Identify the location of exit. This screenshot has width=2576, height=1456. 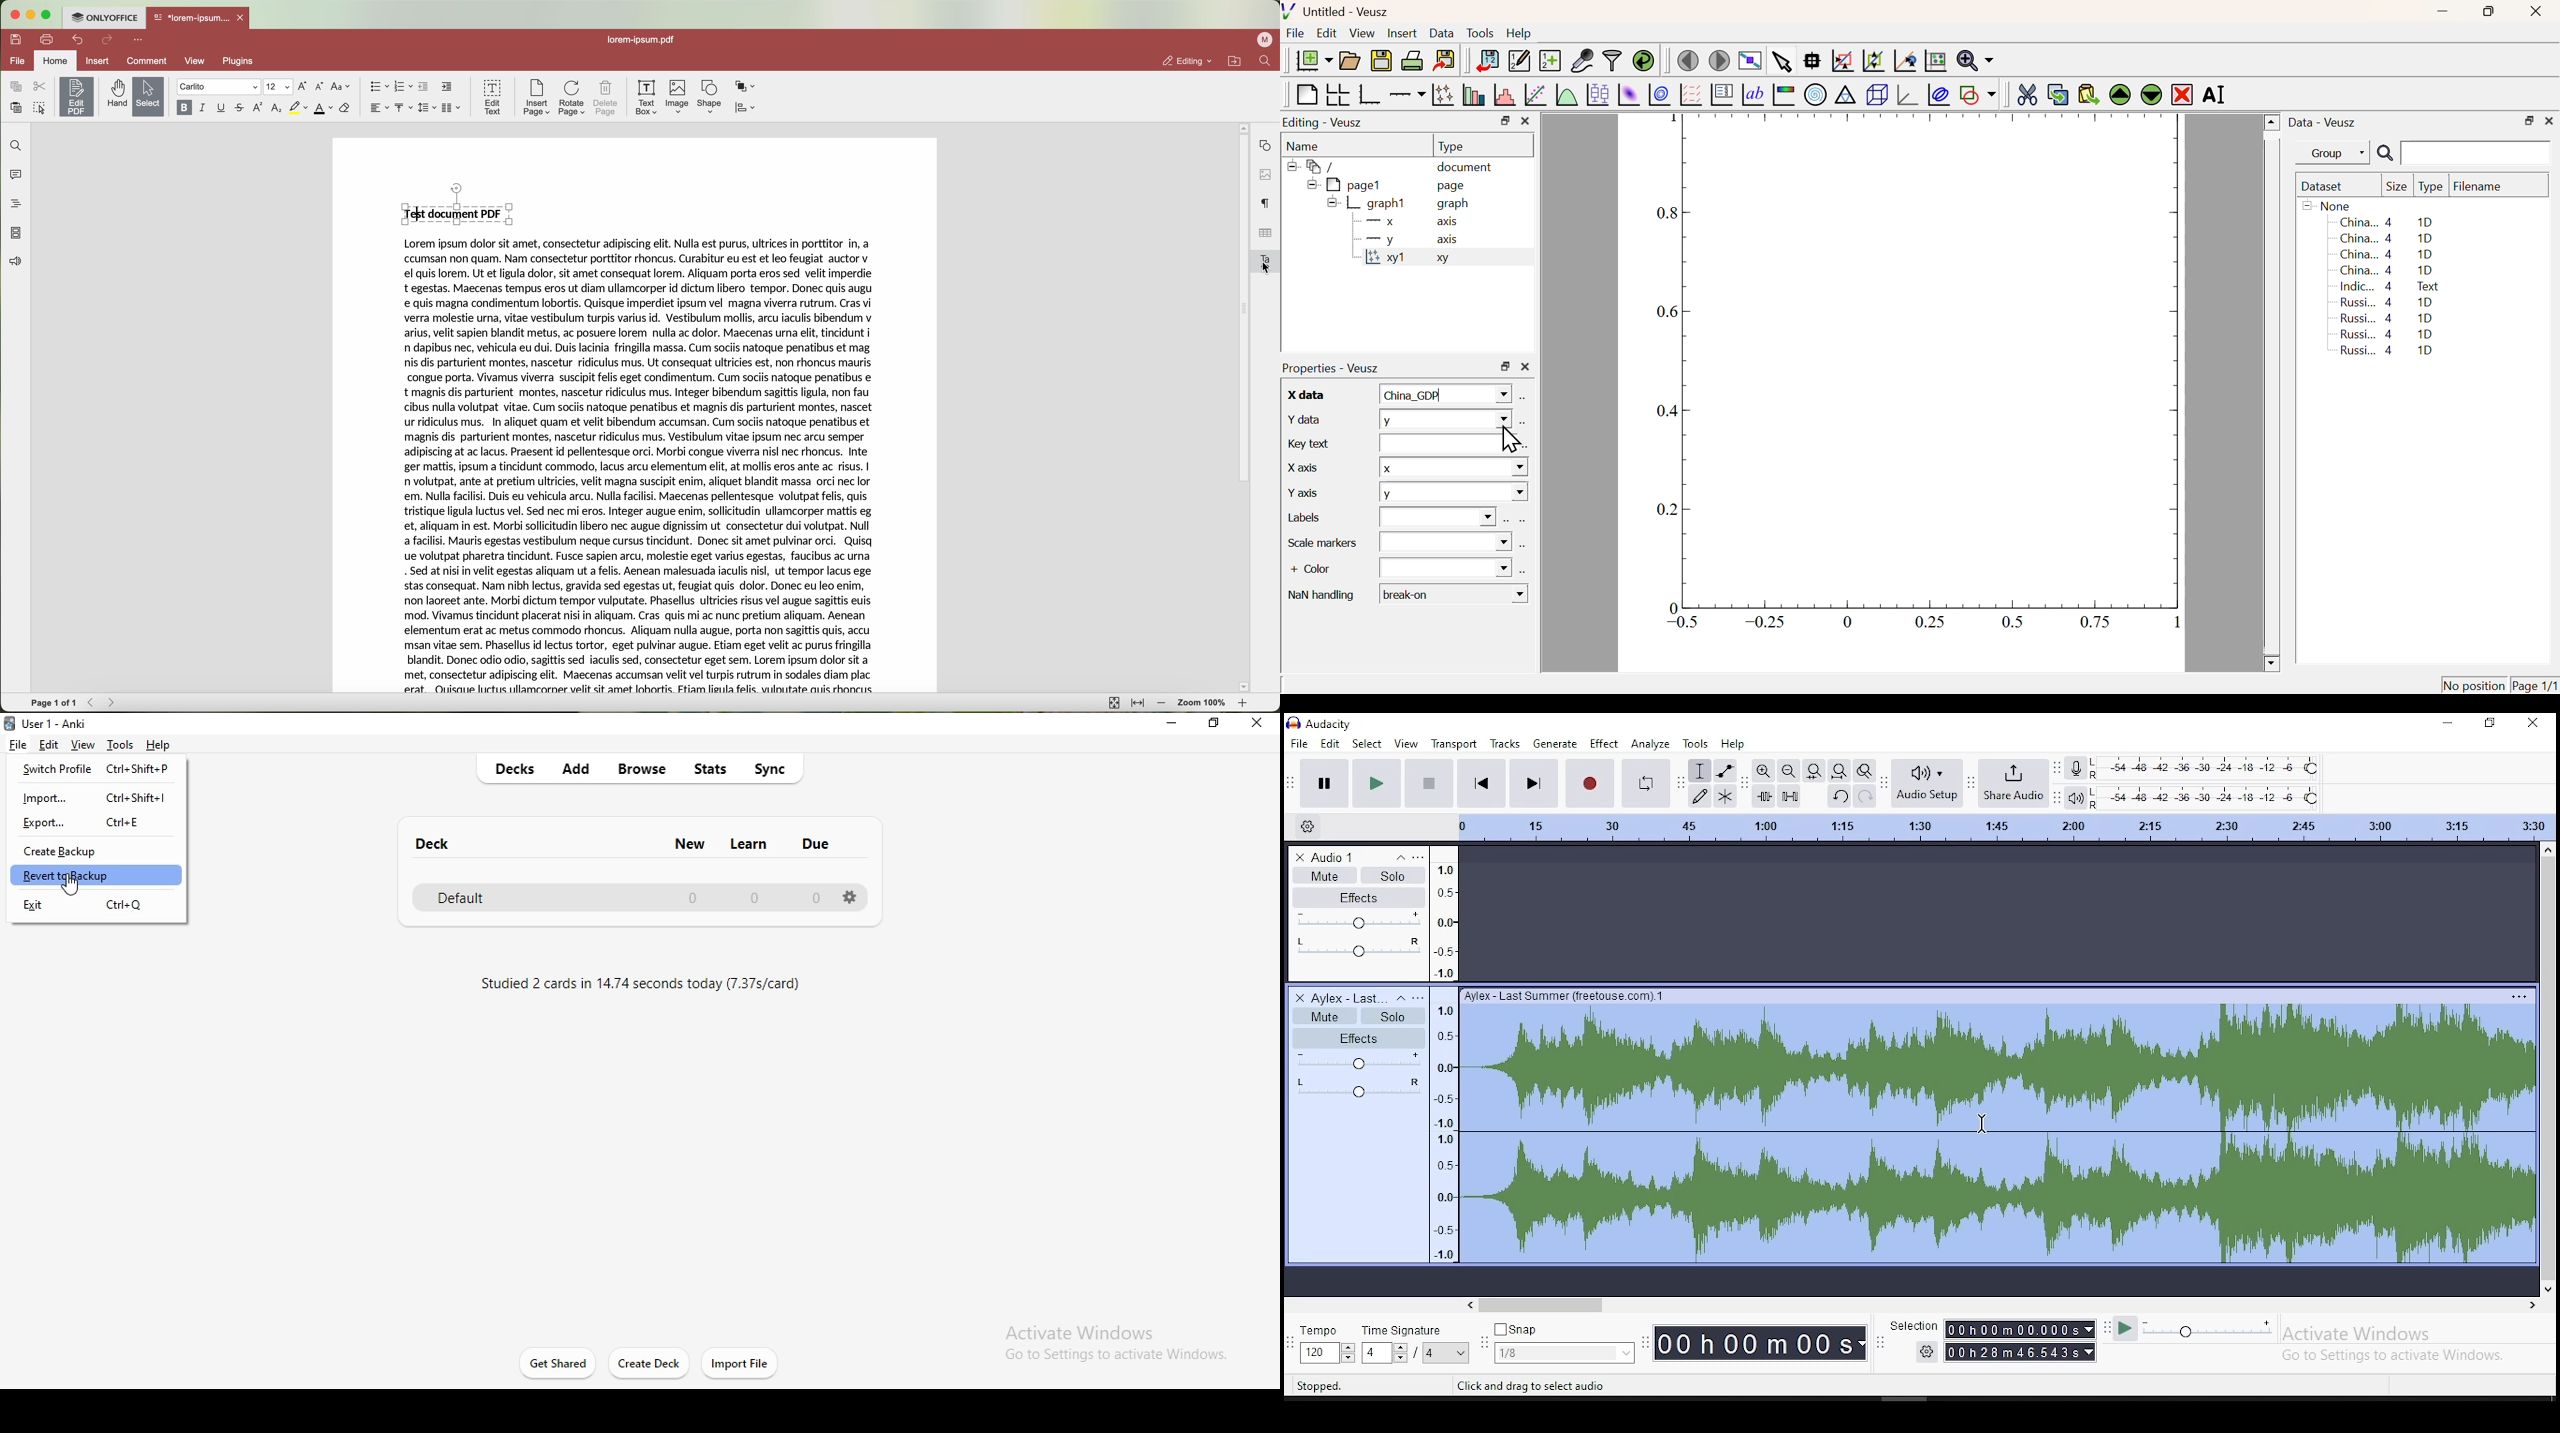
(97, 905).